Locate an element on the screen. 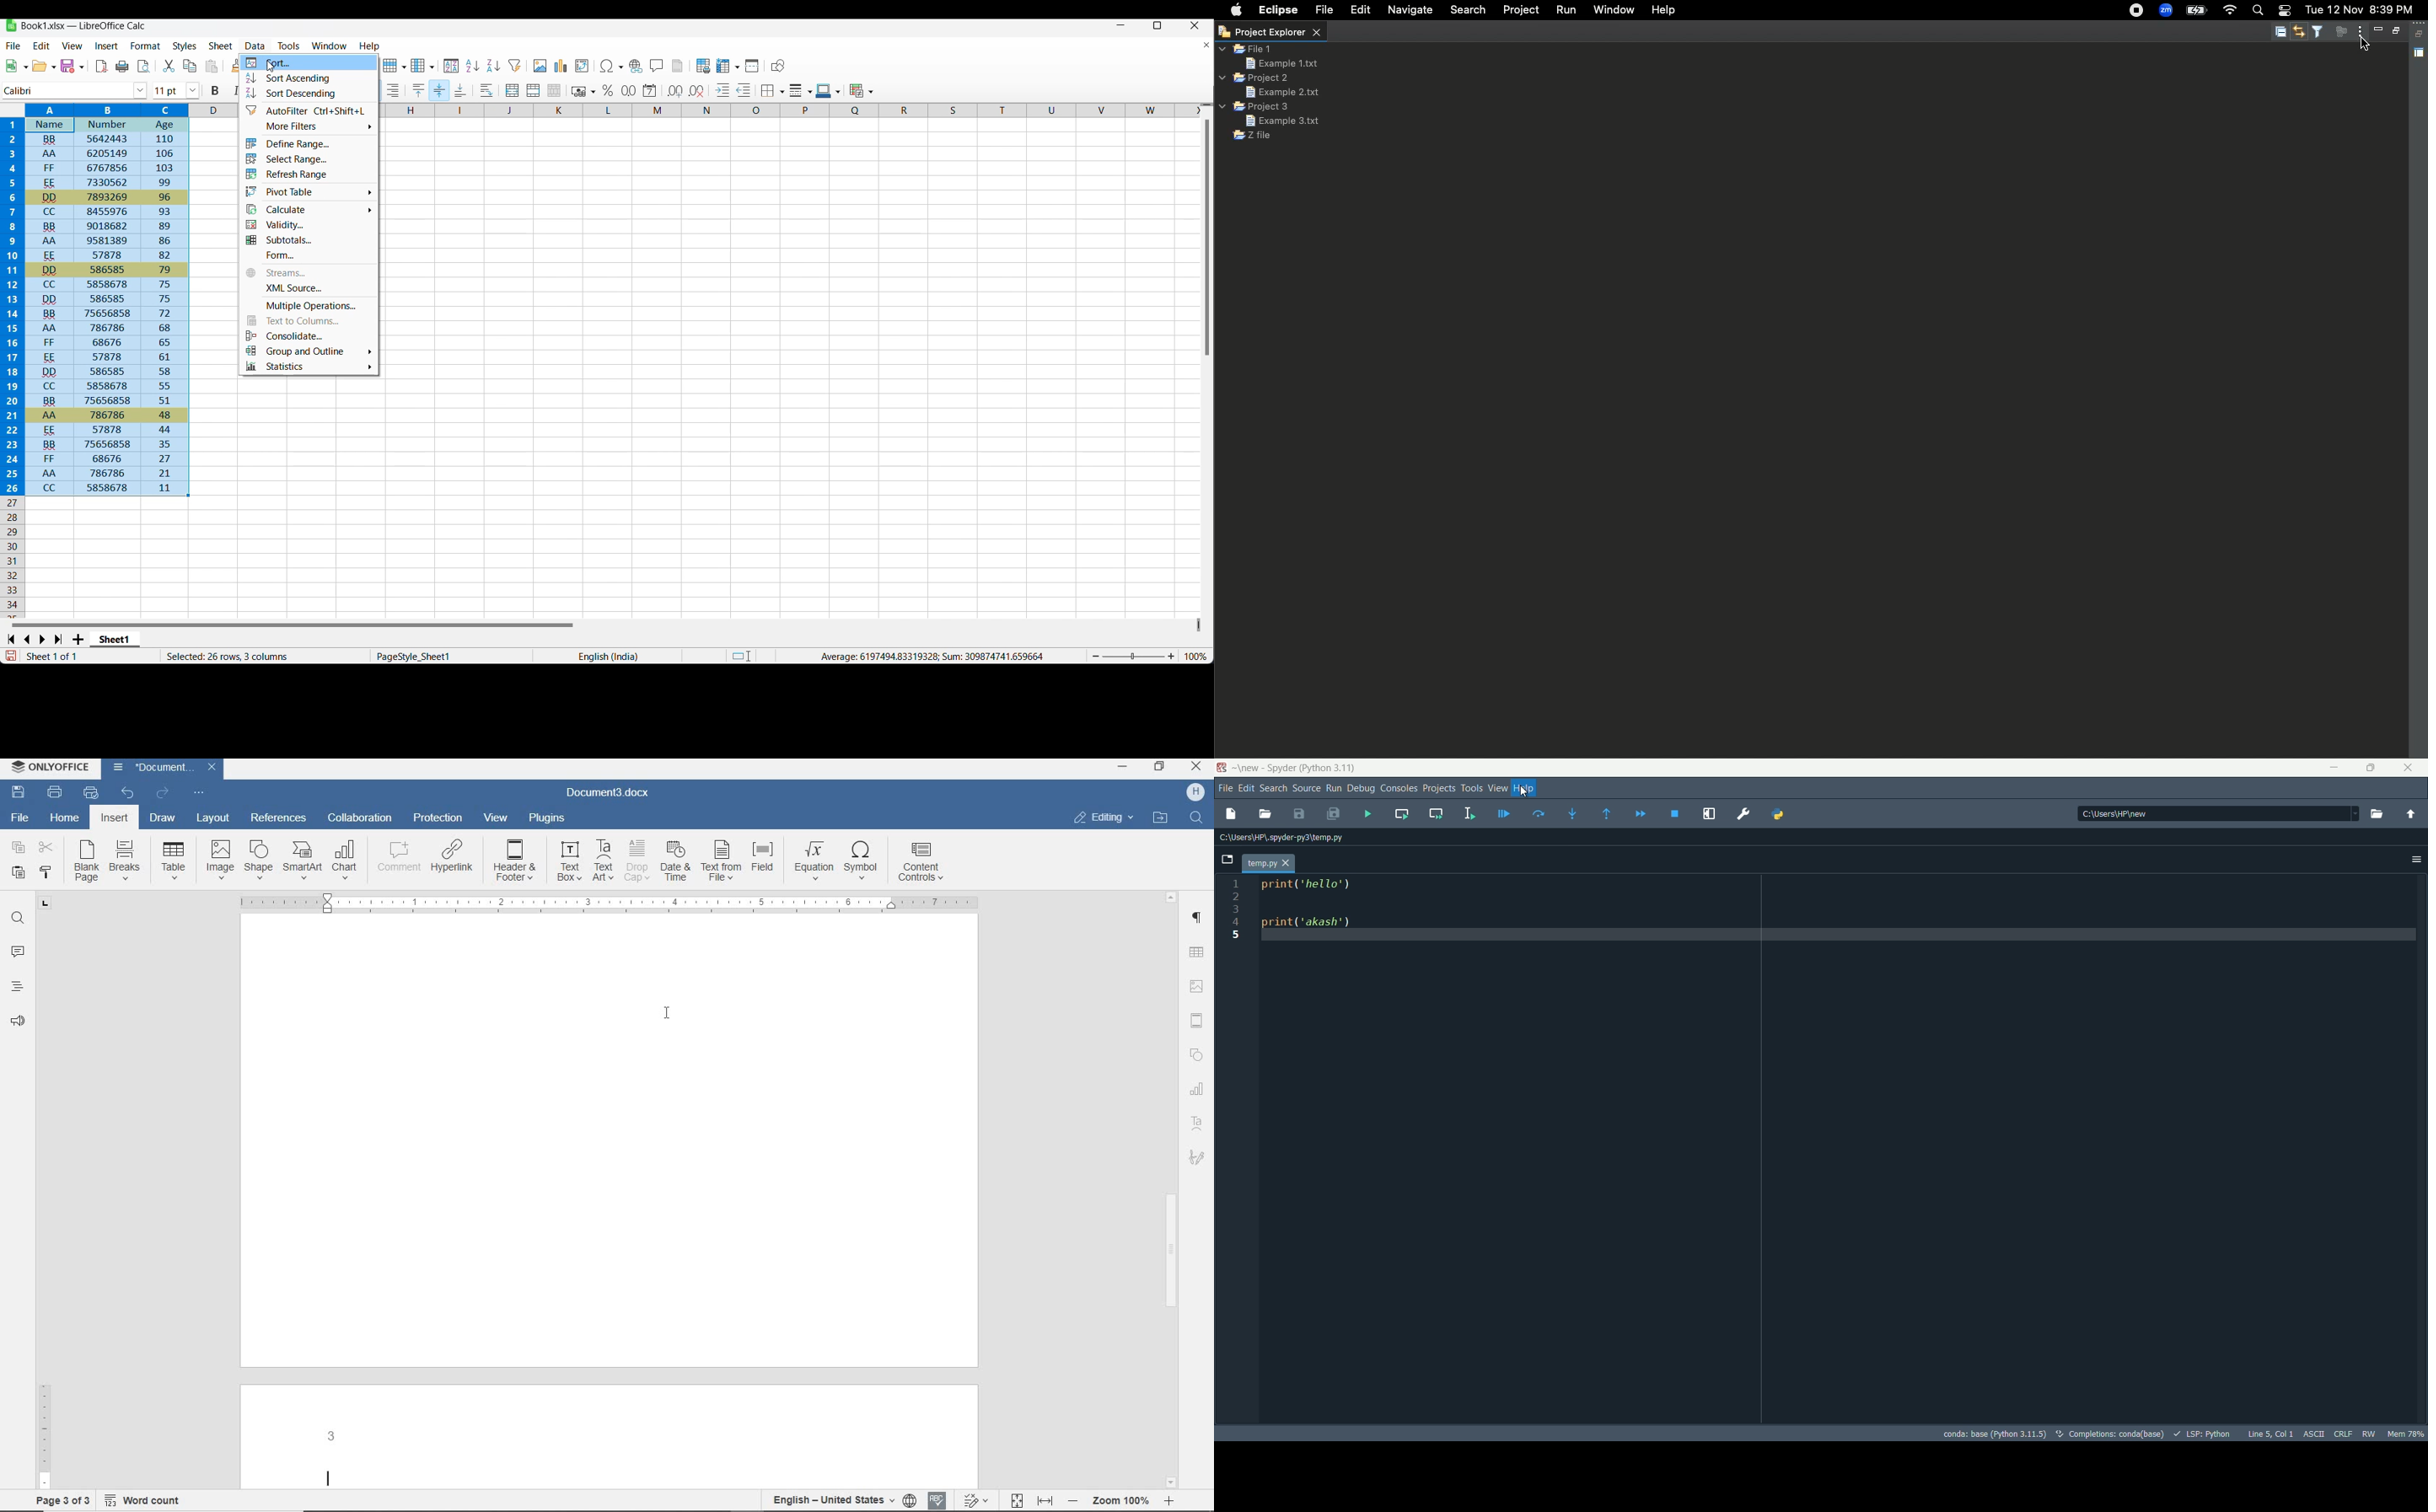  Export as PDF is located at coordinates (102, 66).